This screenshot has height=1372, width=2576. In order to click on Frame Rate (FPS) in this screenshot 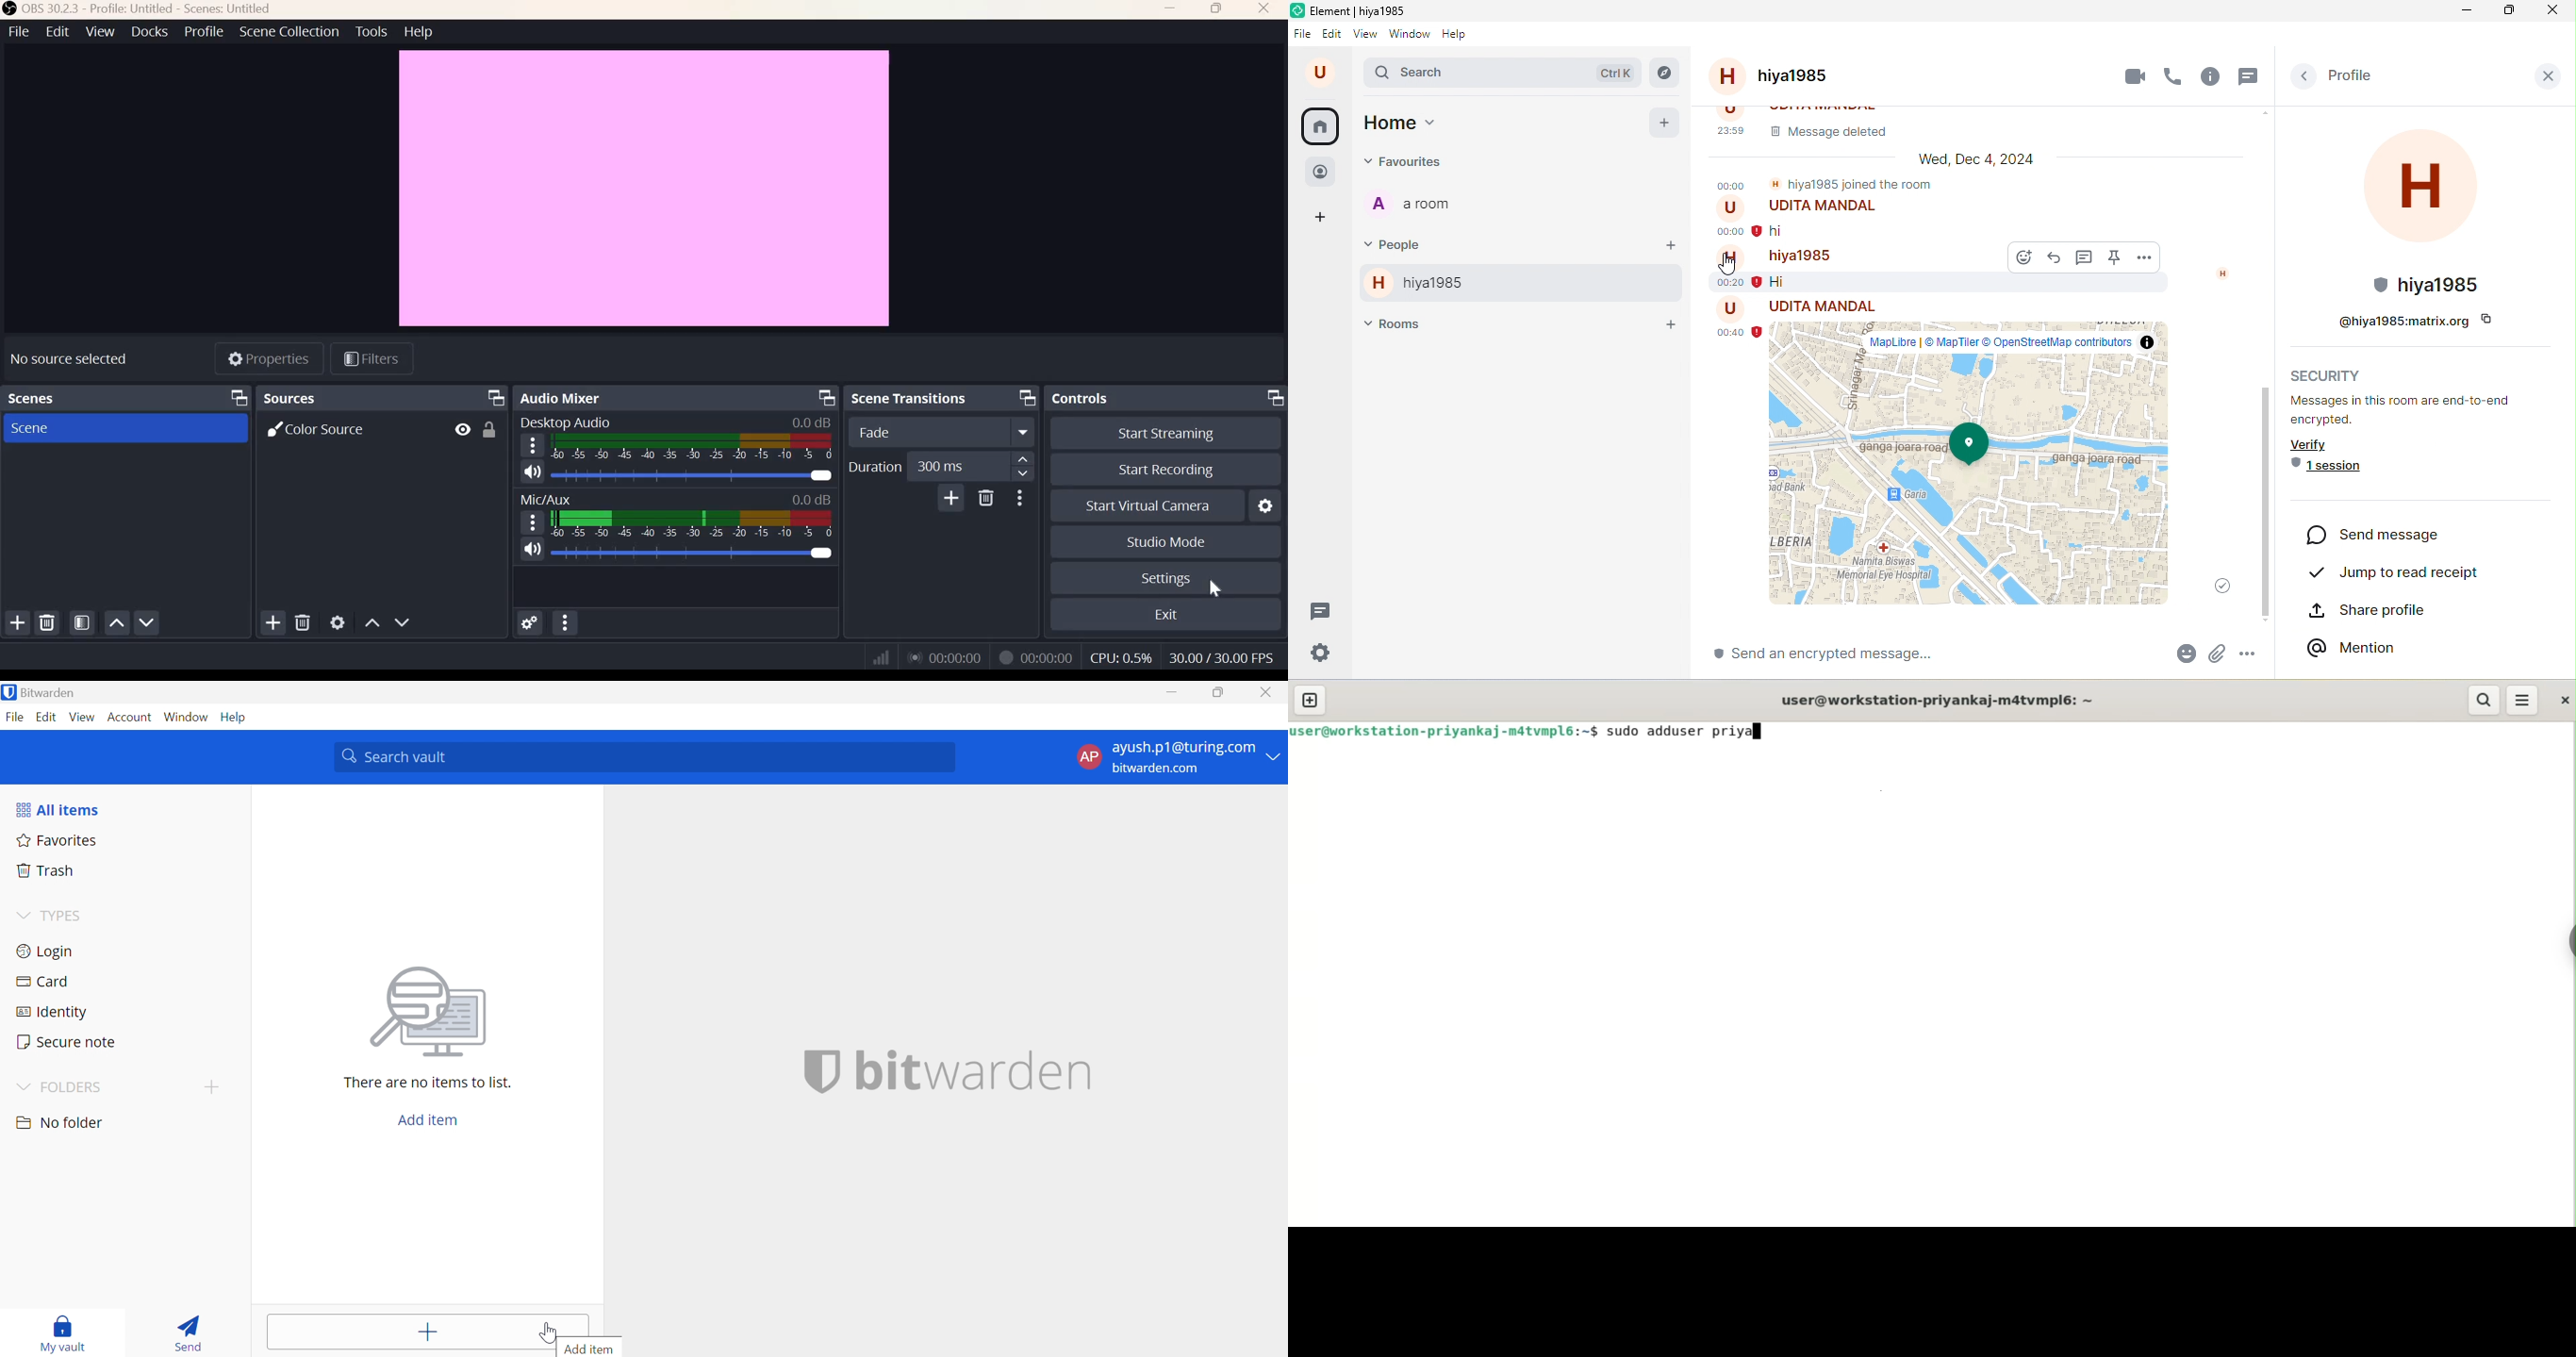, I will do `click(1225, 655)`.